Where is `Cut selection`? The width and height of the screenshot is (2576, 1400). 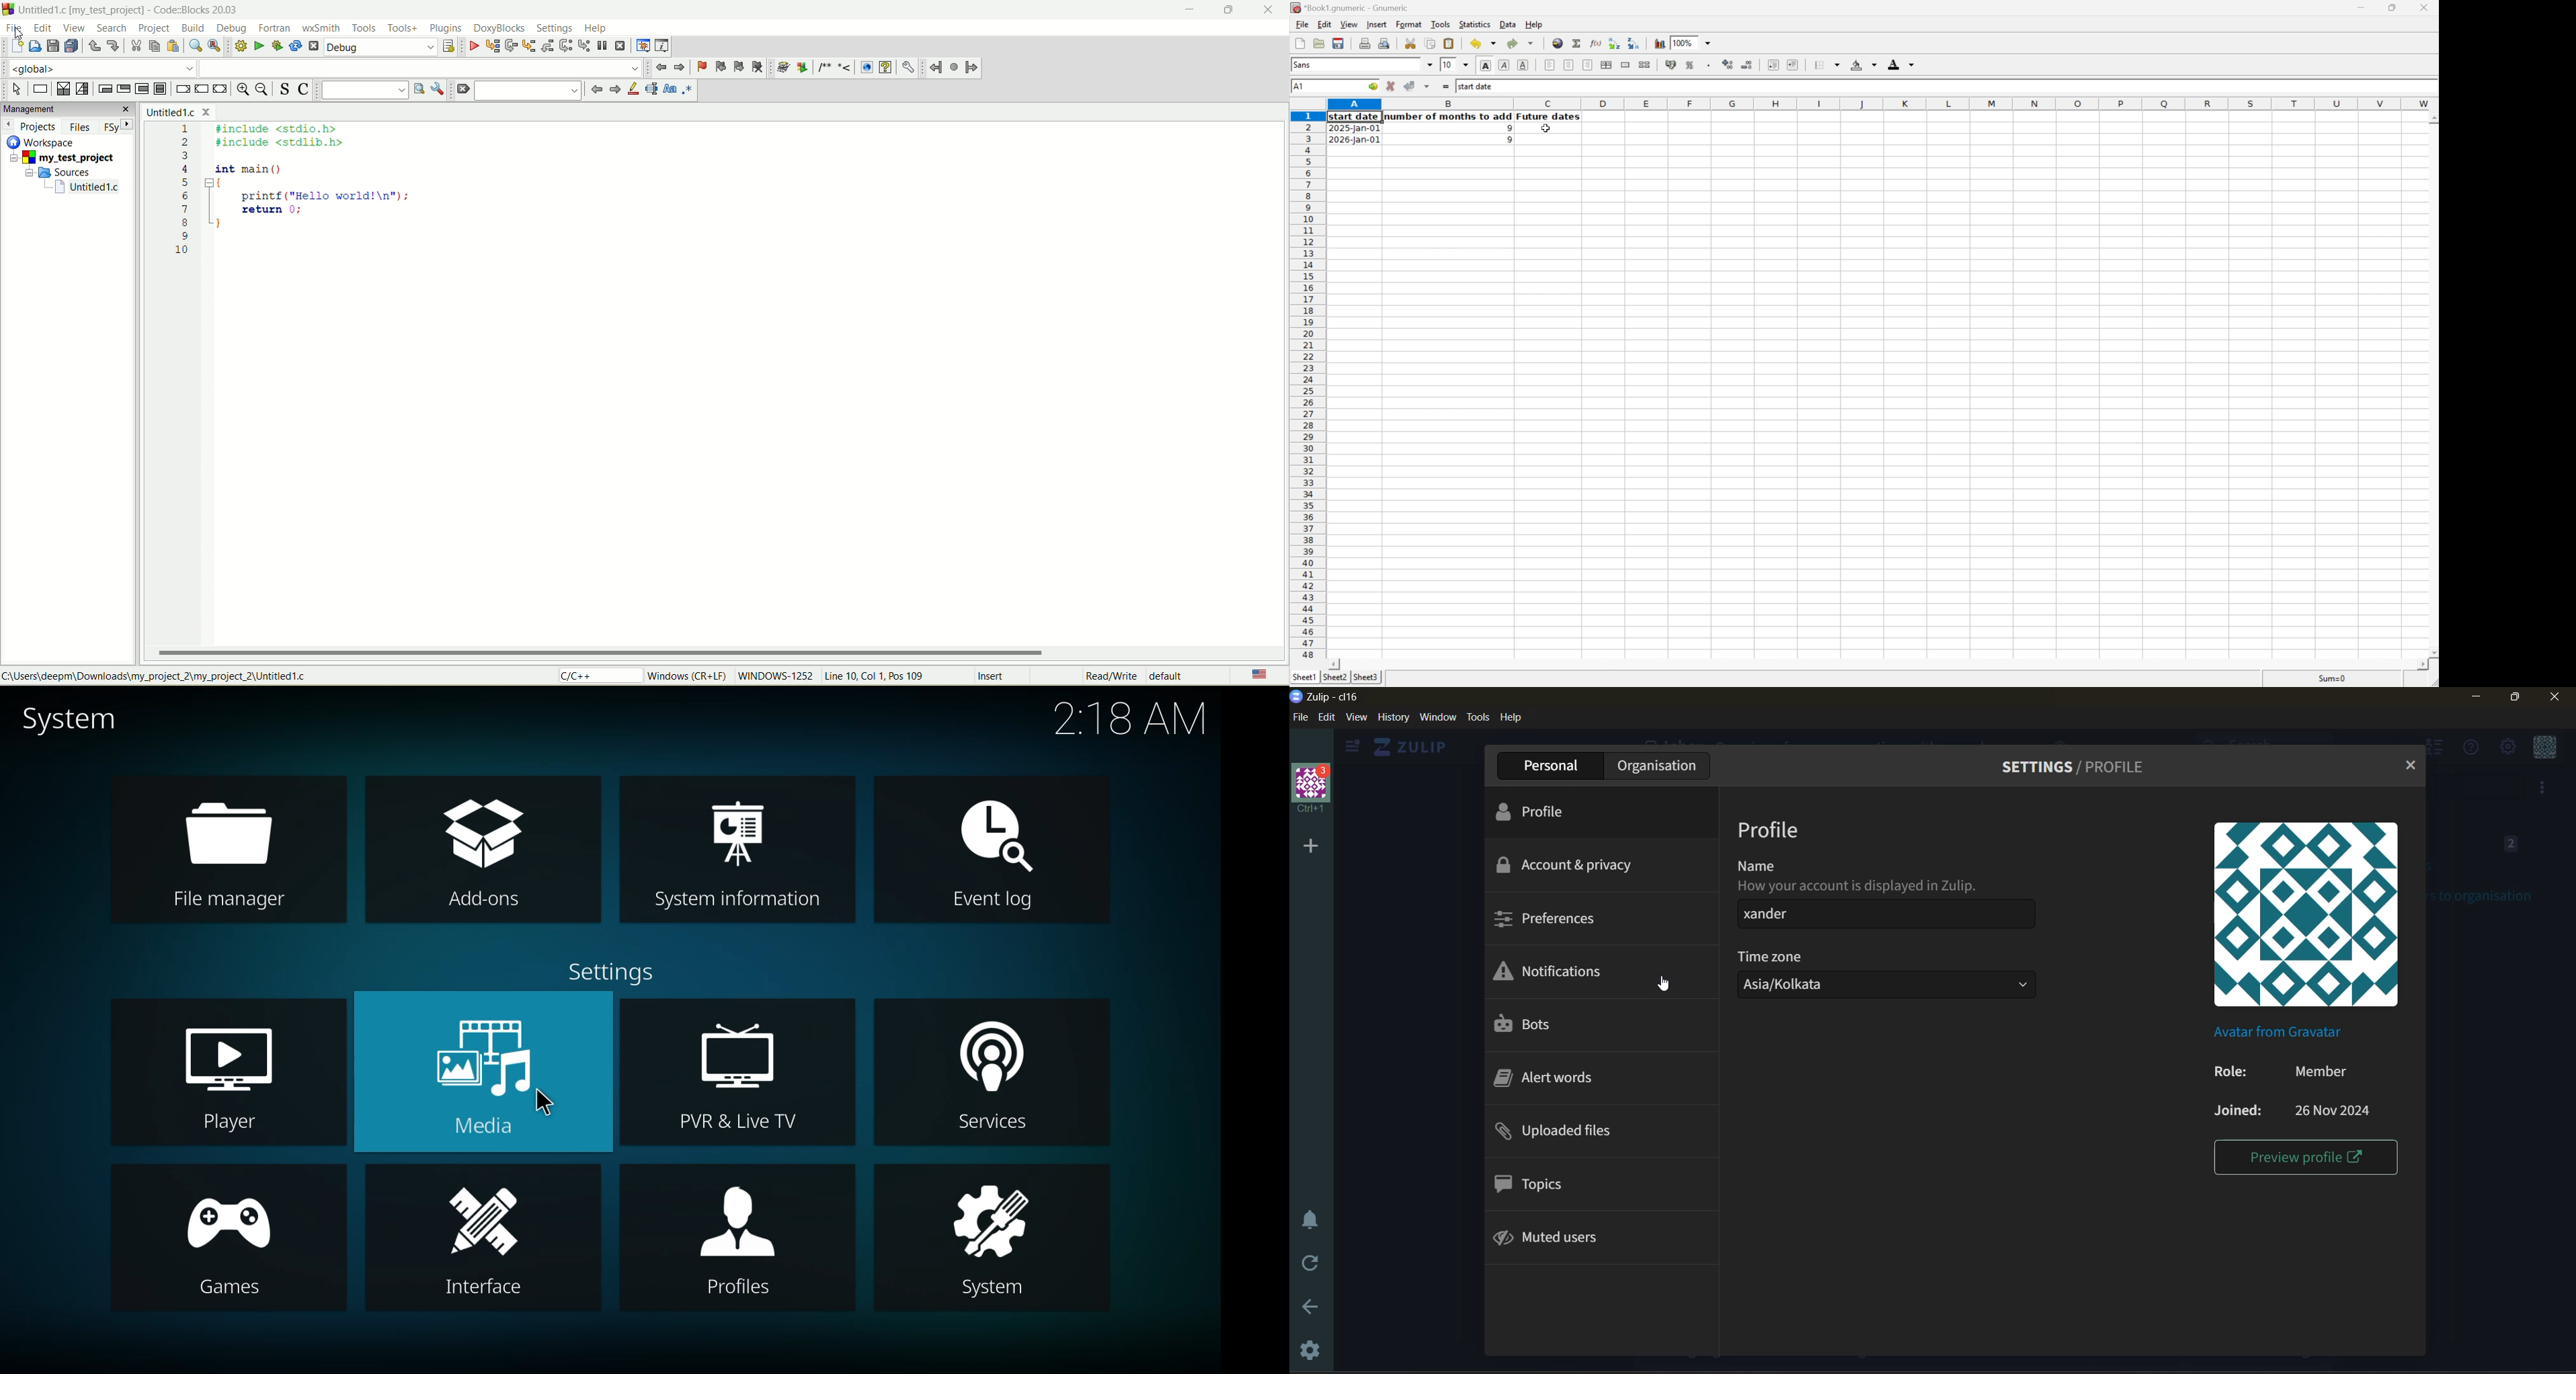
Cut selection is located at coordinates (1412, 42).